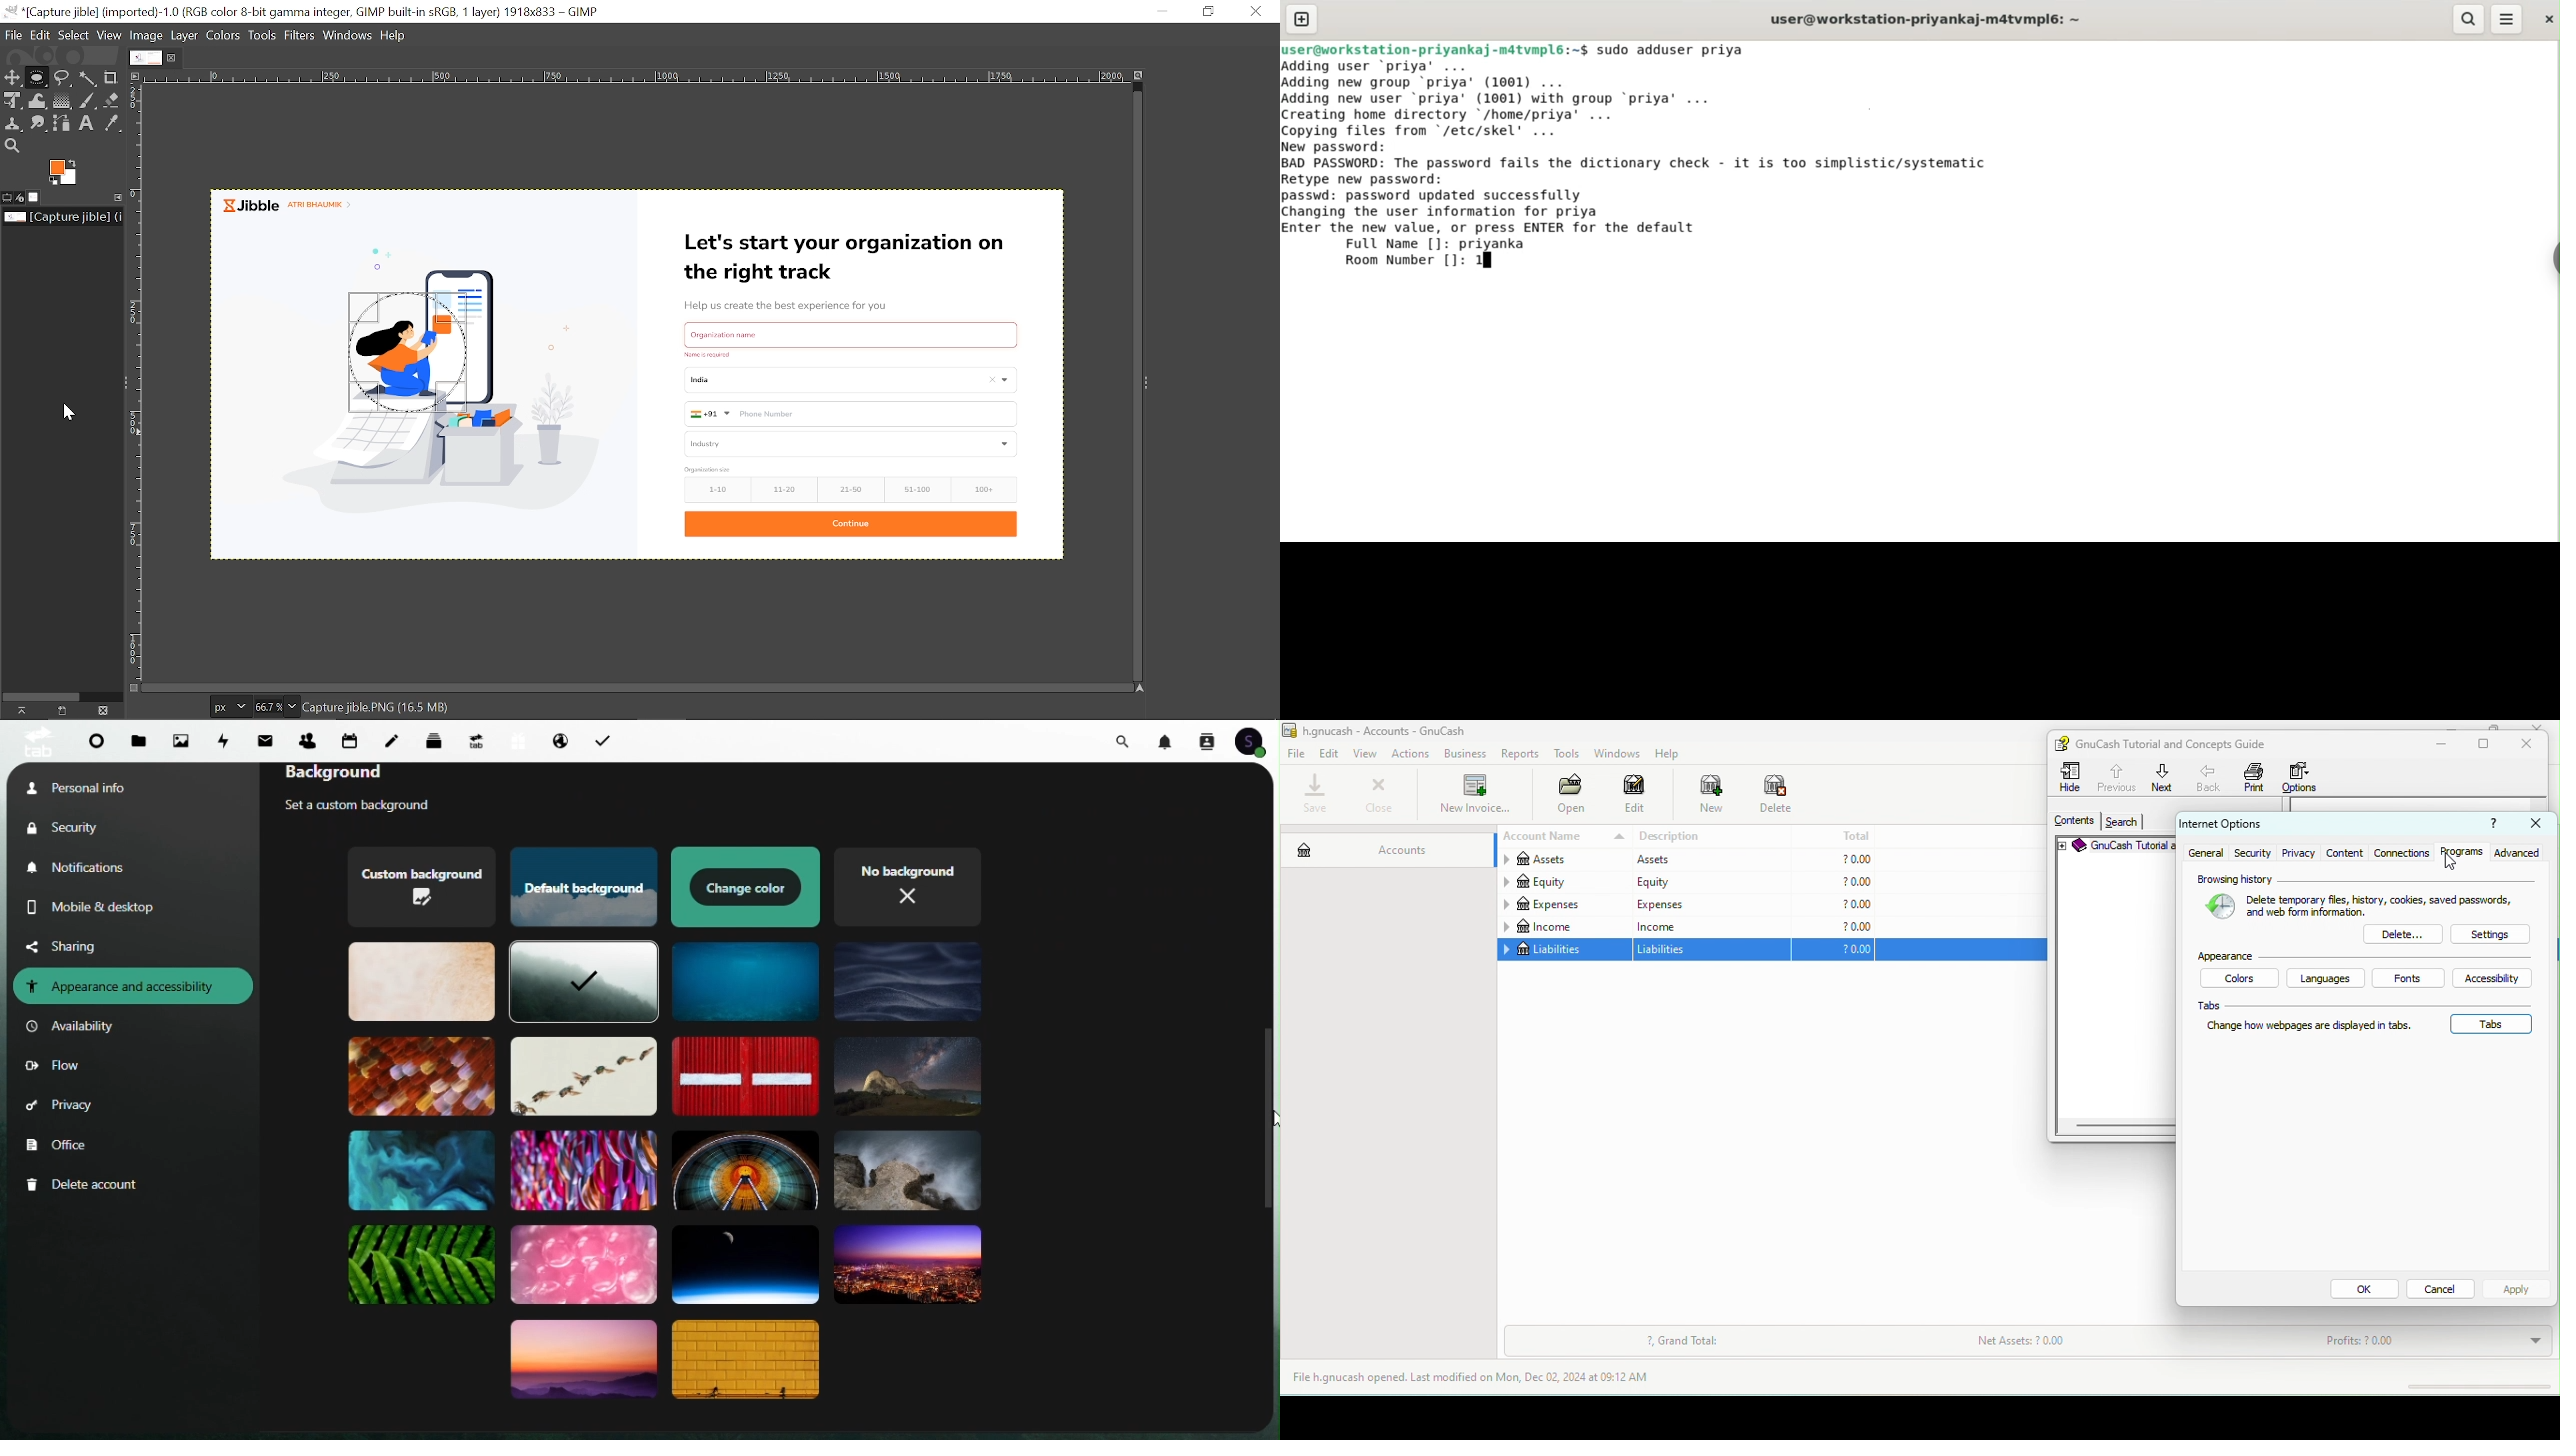 Image resolution: width=2576 pixels, height=1456 pixels. What do you see at coordinates (1563, 905) in the screenshot?
I see `expenses` at bounding box center [1563, 905].